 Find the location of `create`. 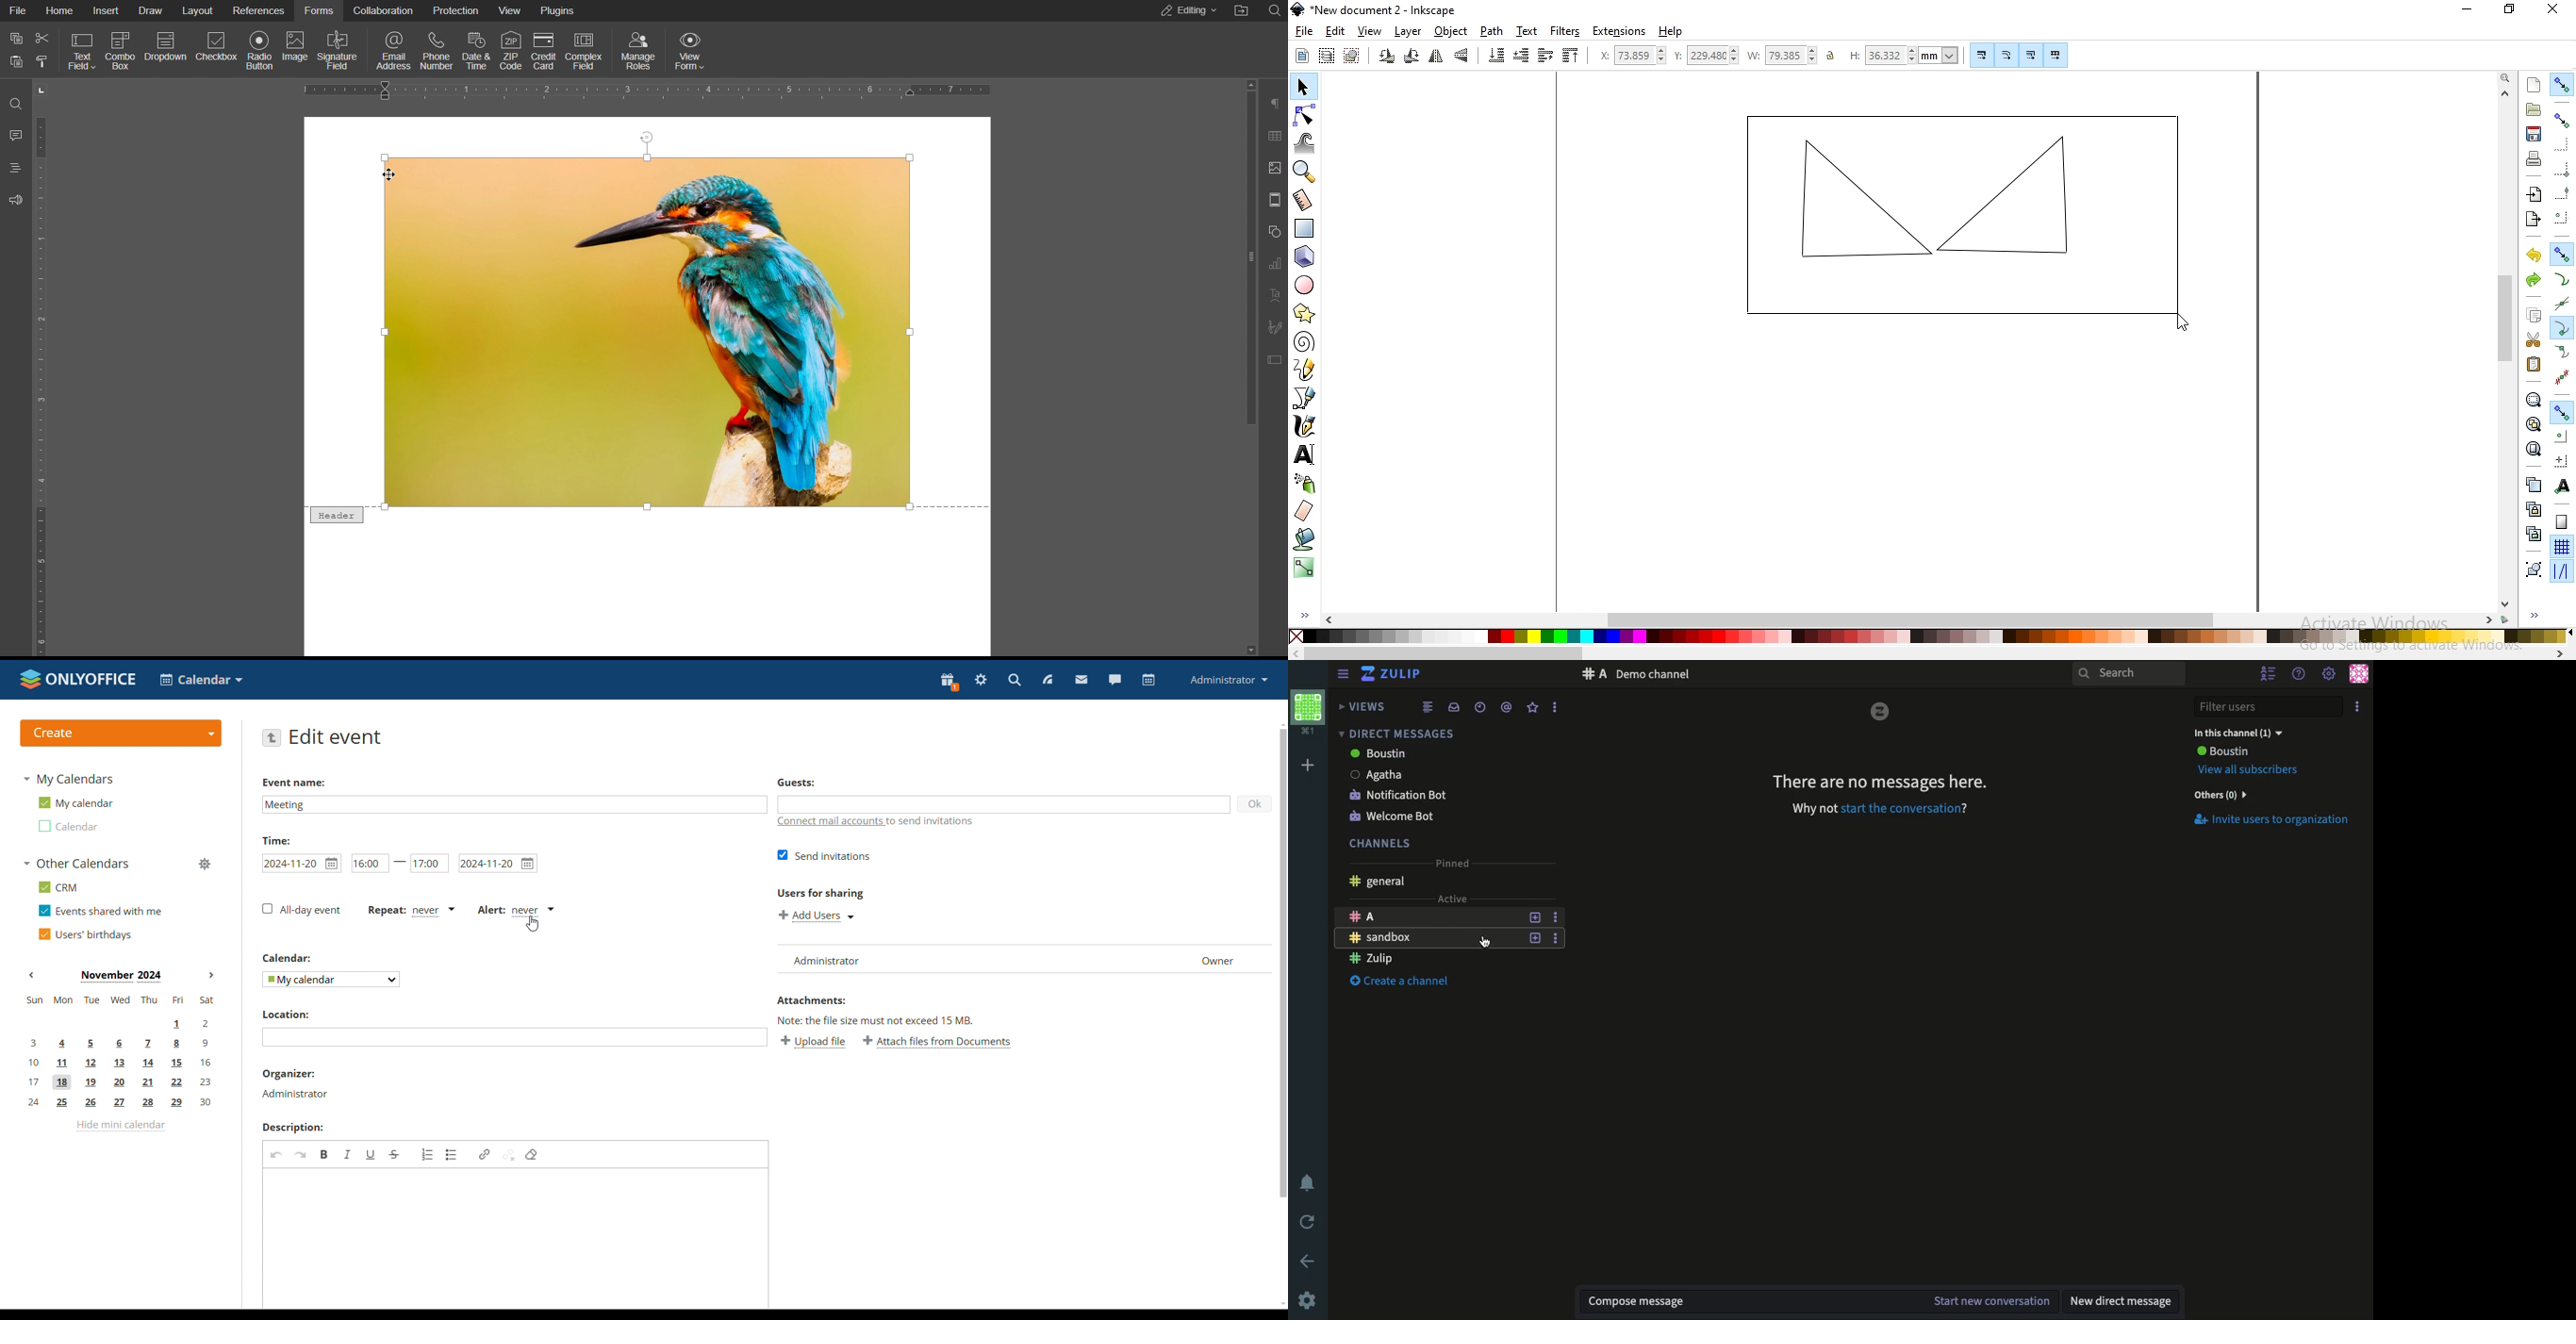

create is located at coordinates (121, 733).